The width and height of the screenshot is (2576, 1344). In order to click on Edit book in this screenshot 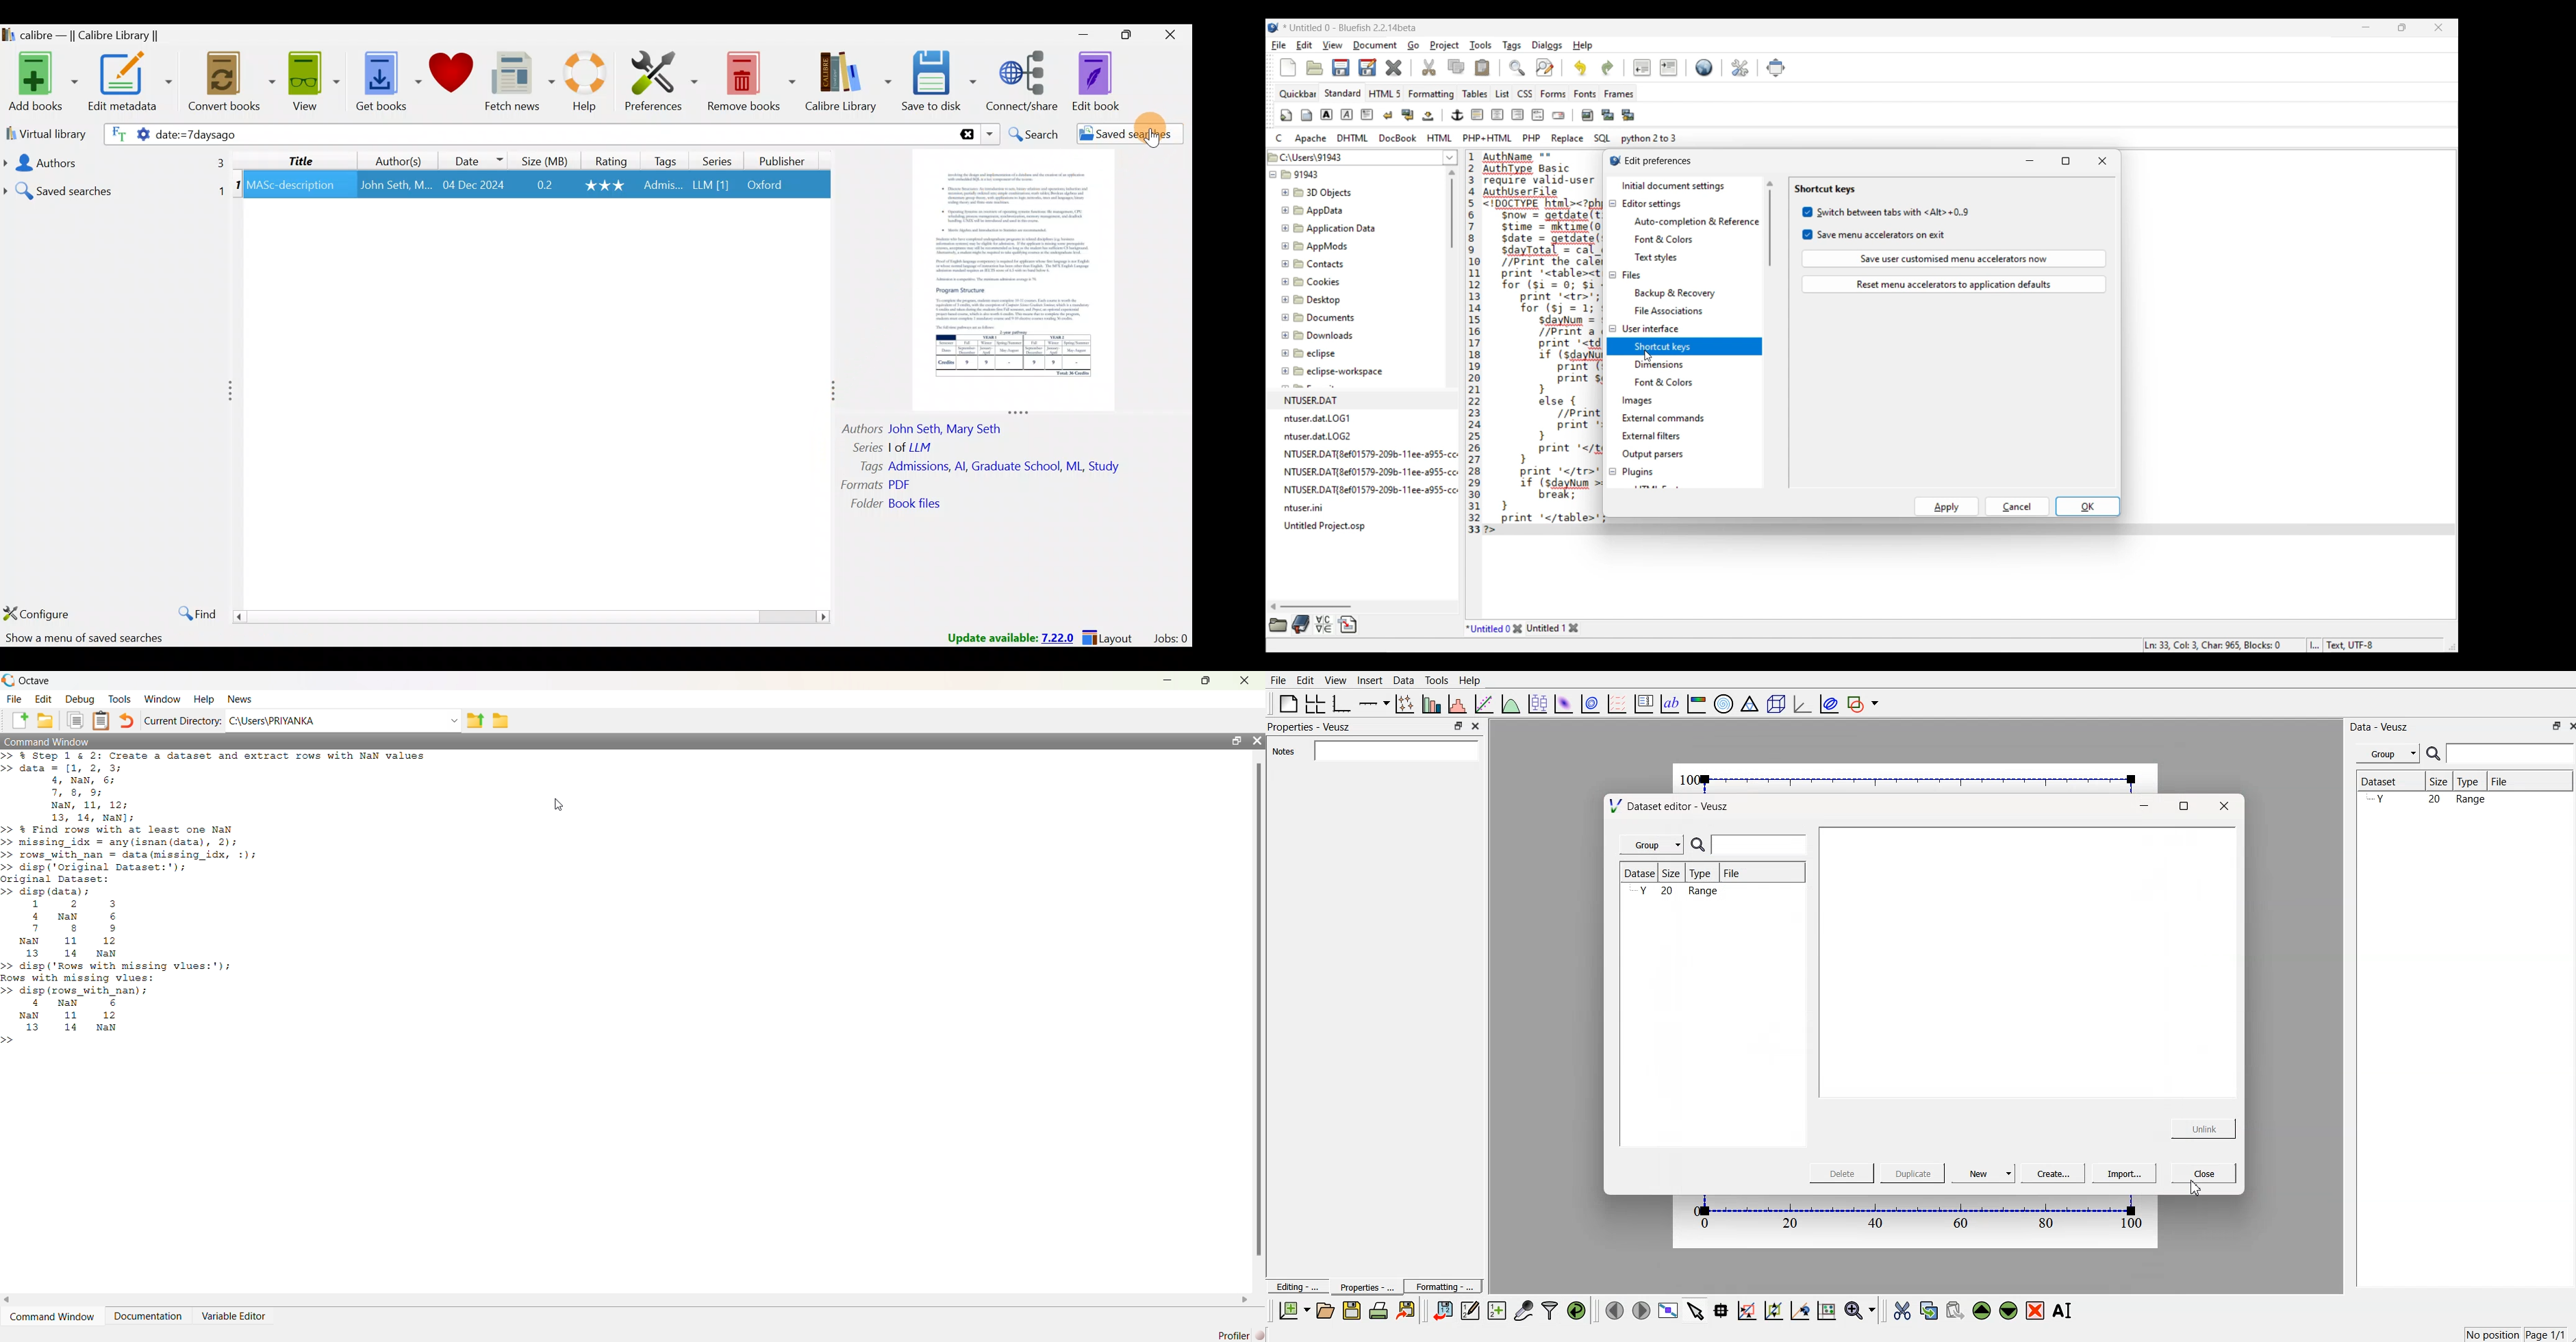, I will do `click(1106, 81)`.